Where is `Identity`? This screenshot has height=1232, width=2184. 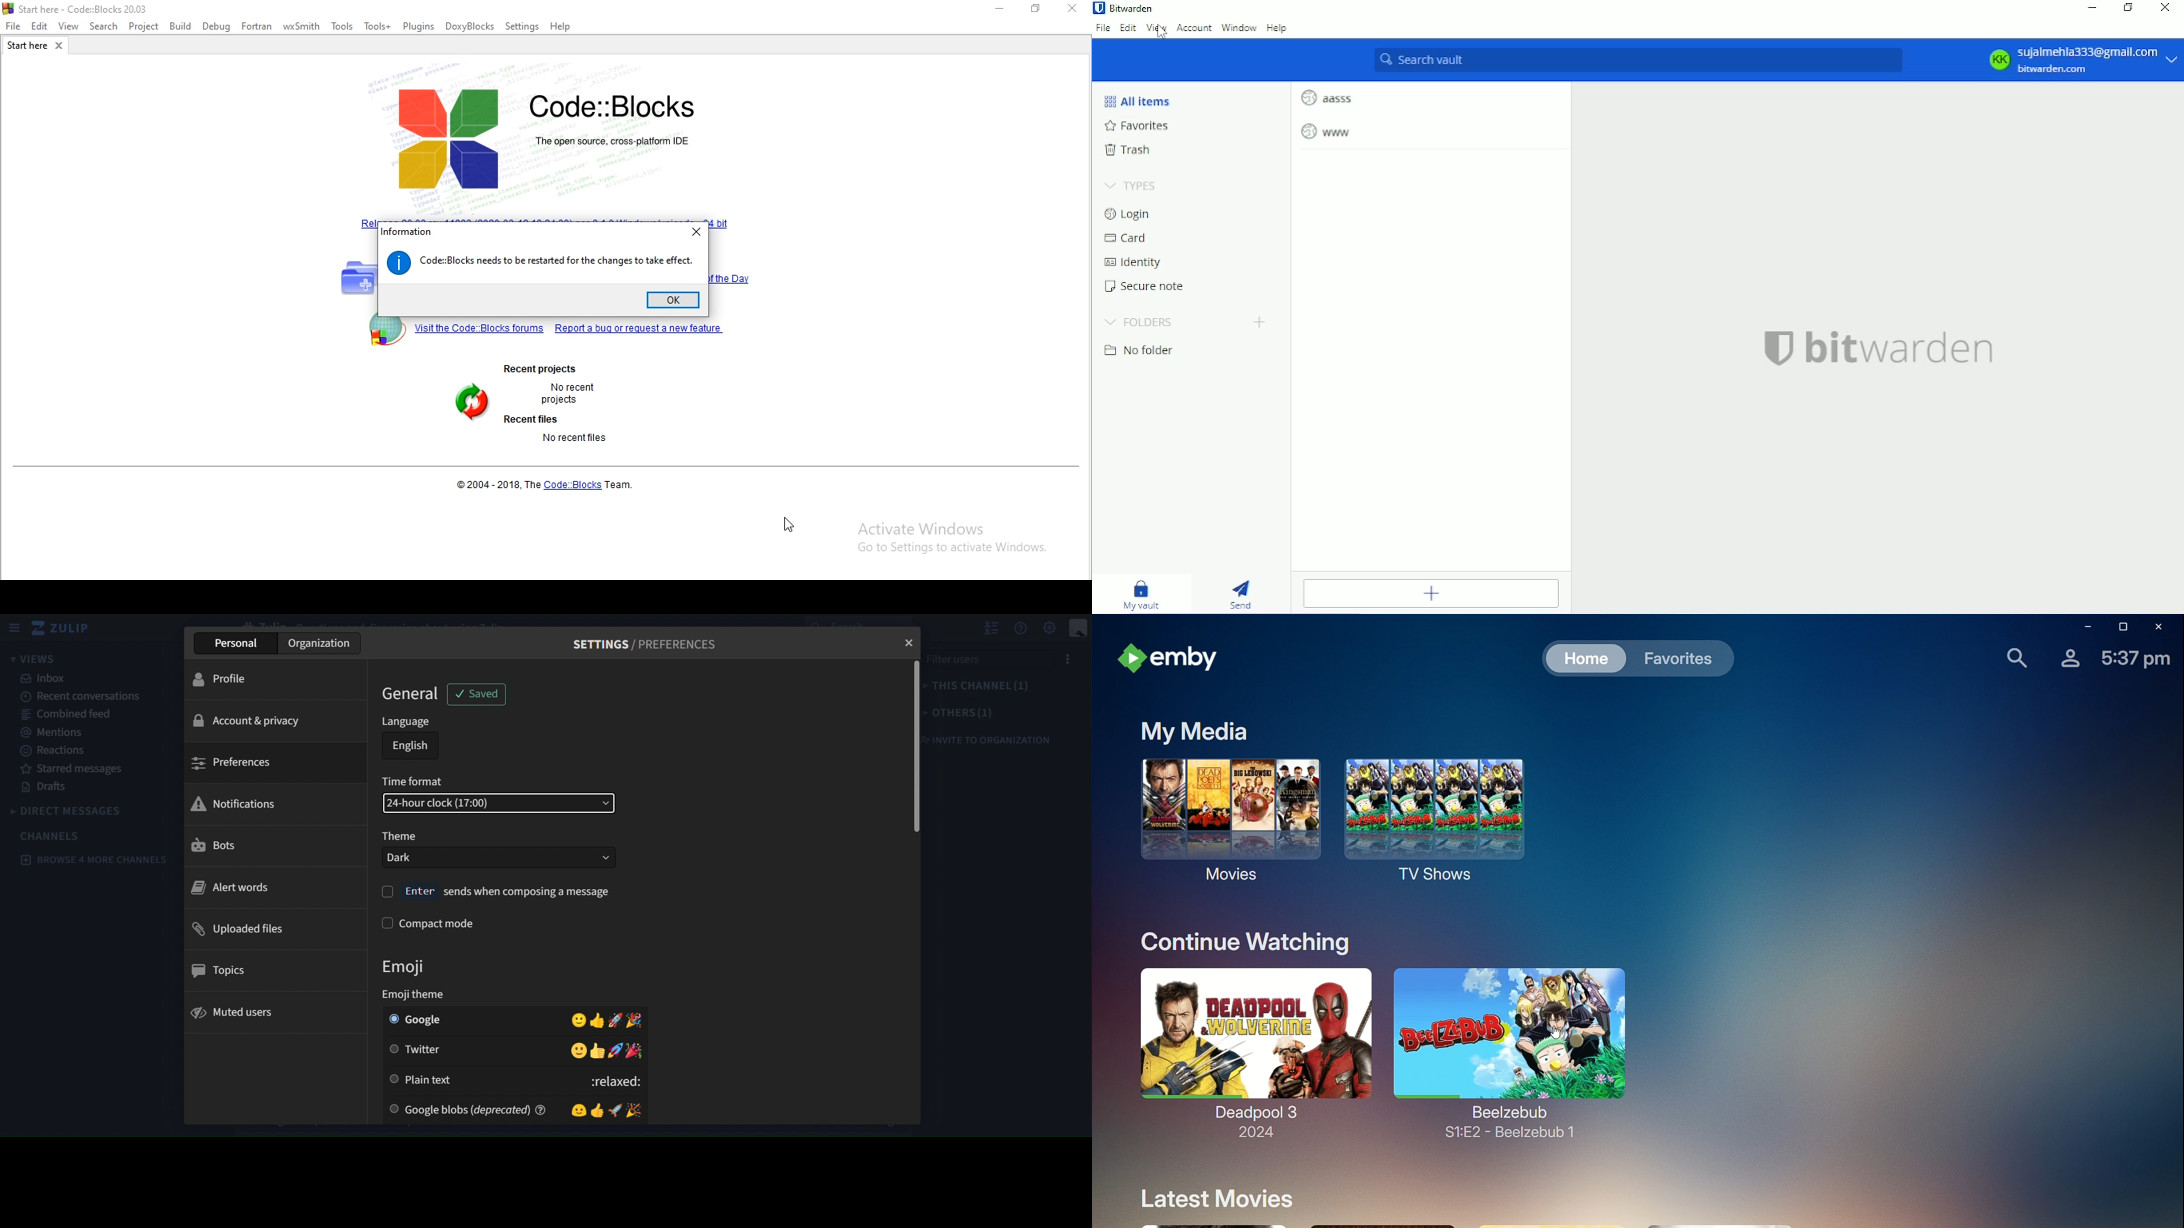 Identity is located at coordinates (1136, 262).